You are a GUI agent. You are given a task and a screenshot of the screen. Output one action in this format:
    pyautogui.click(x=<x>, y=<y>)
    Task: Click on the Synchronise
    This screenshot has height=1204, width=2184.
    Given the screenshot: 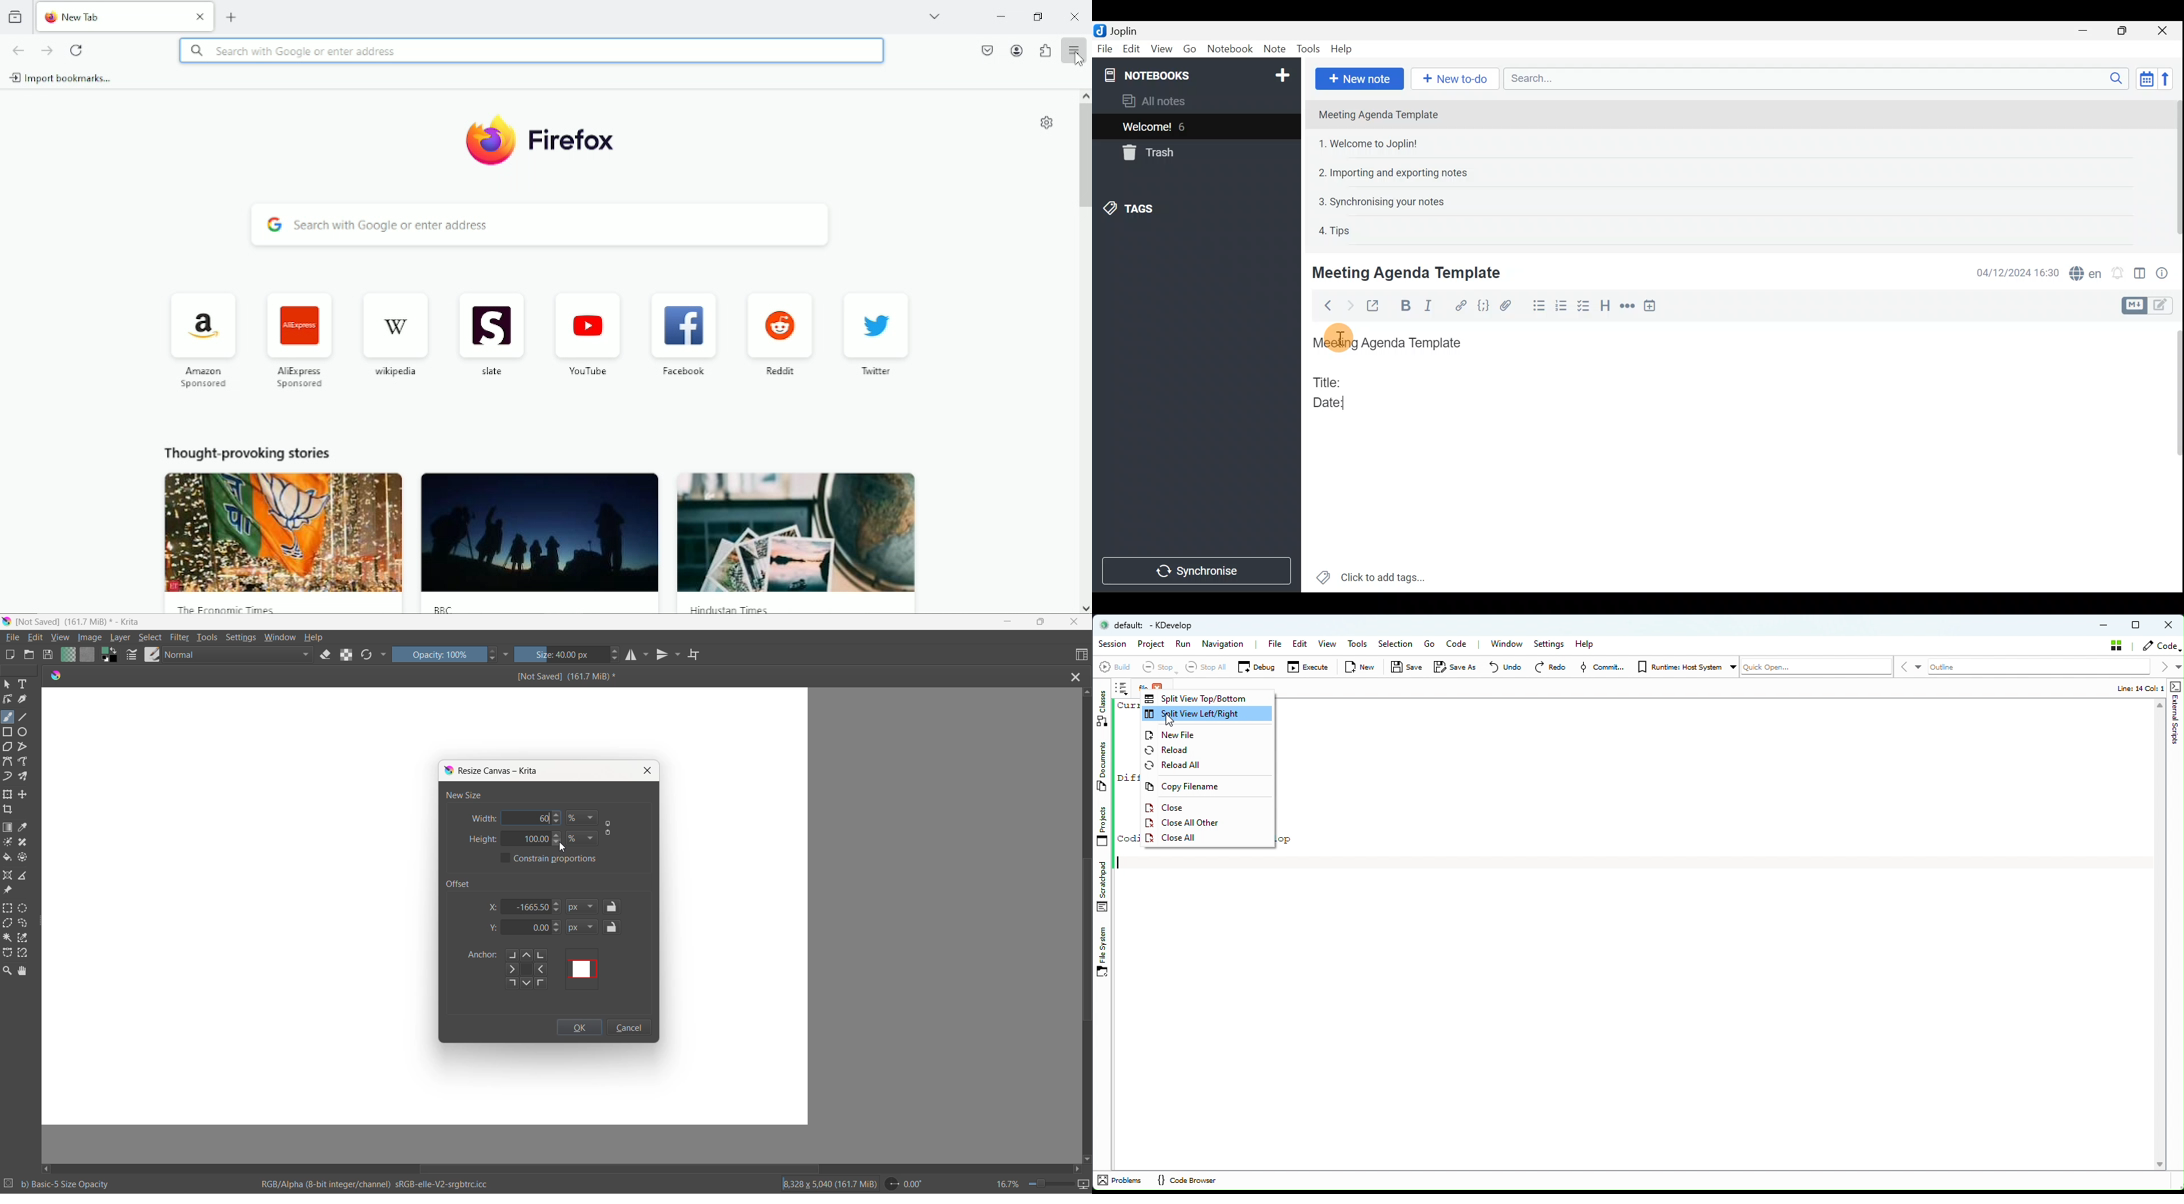 What is the action you would take?
    pyautogui.click(x=1197, y=570)
    